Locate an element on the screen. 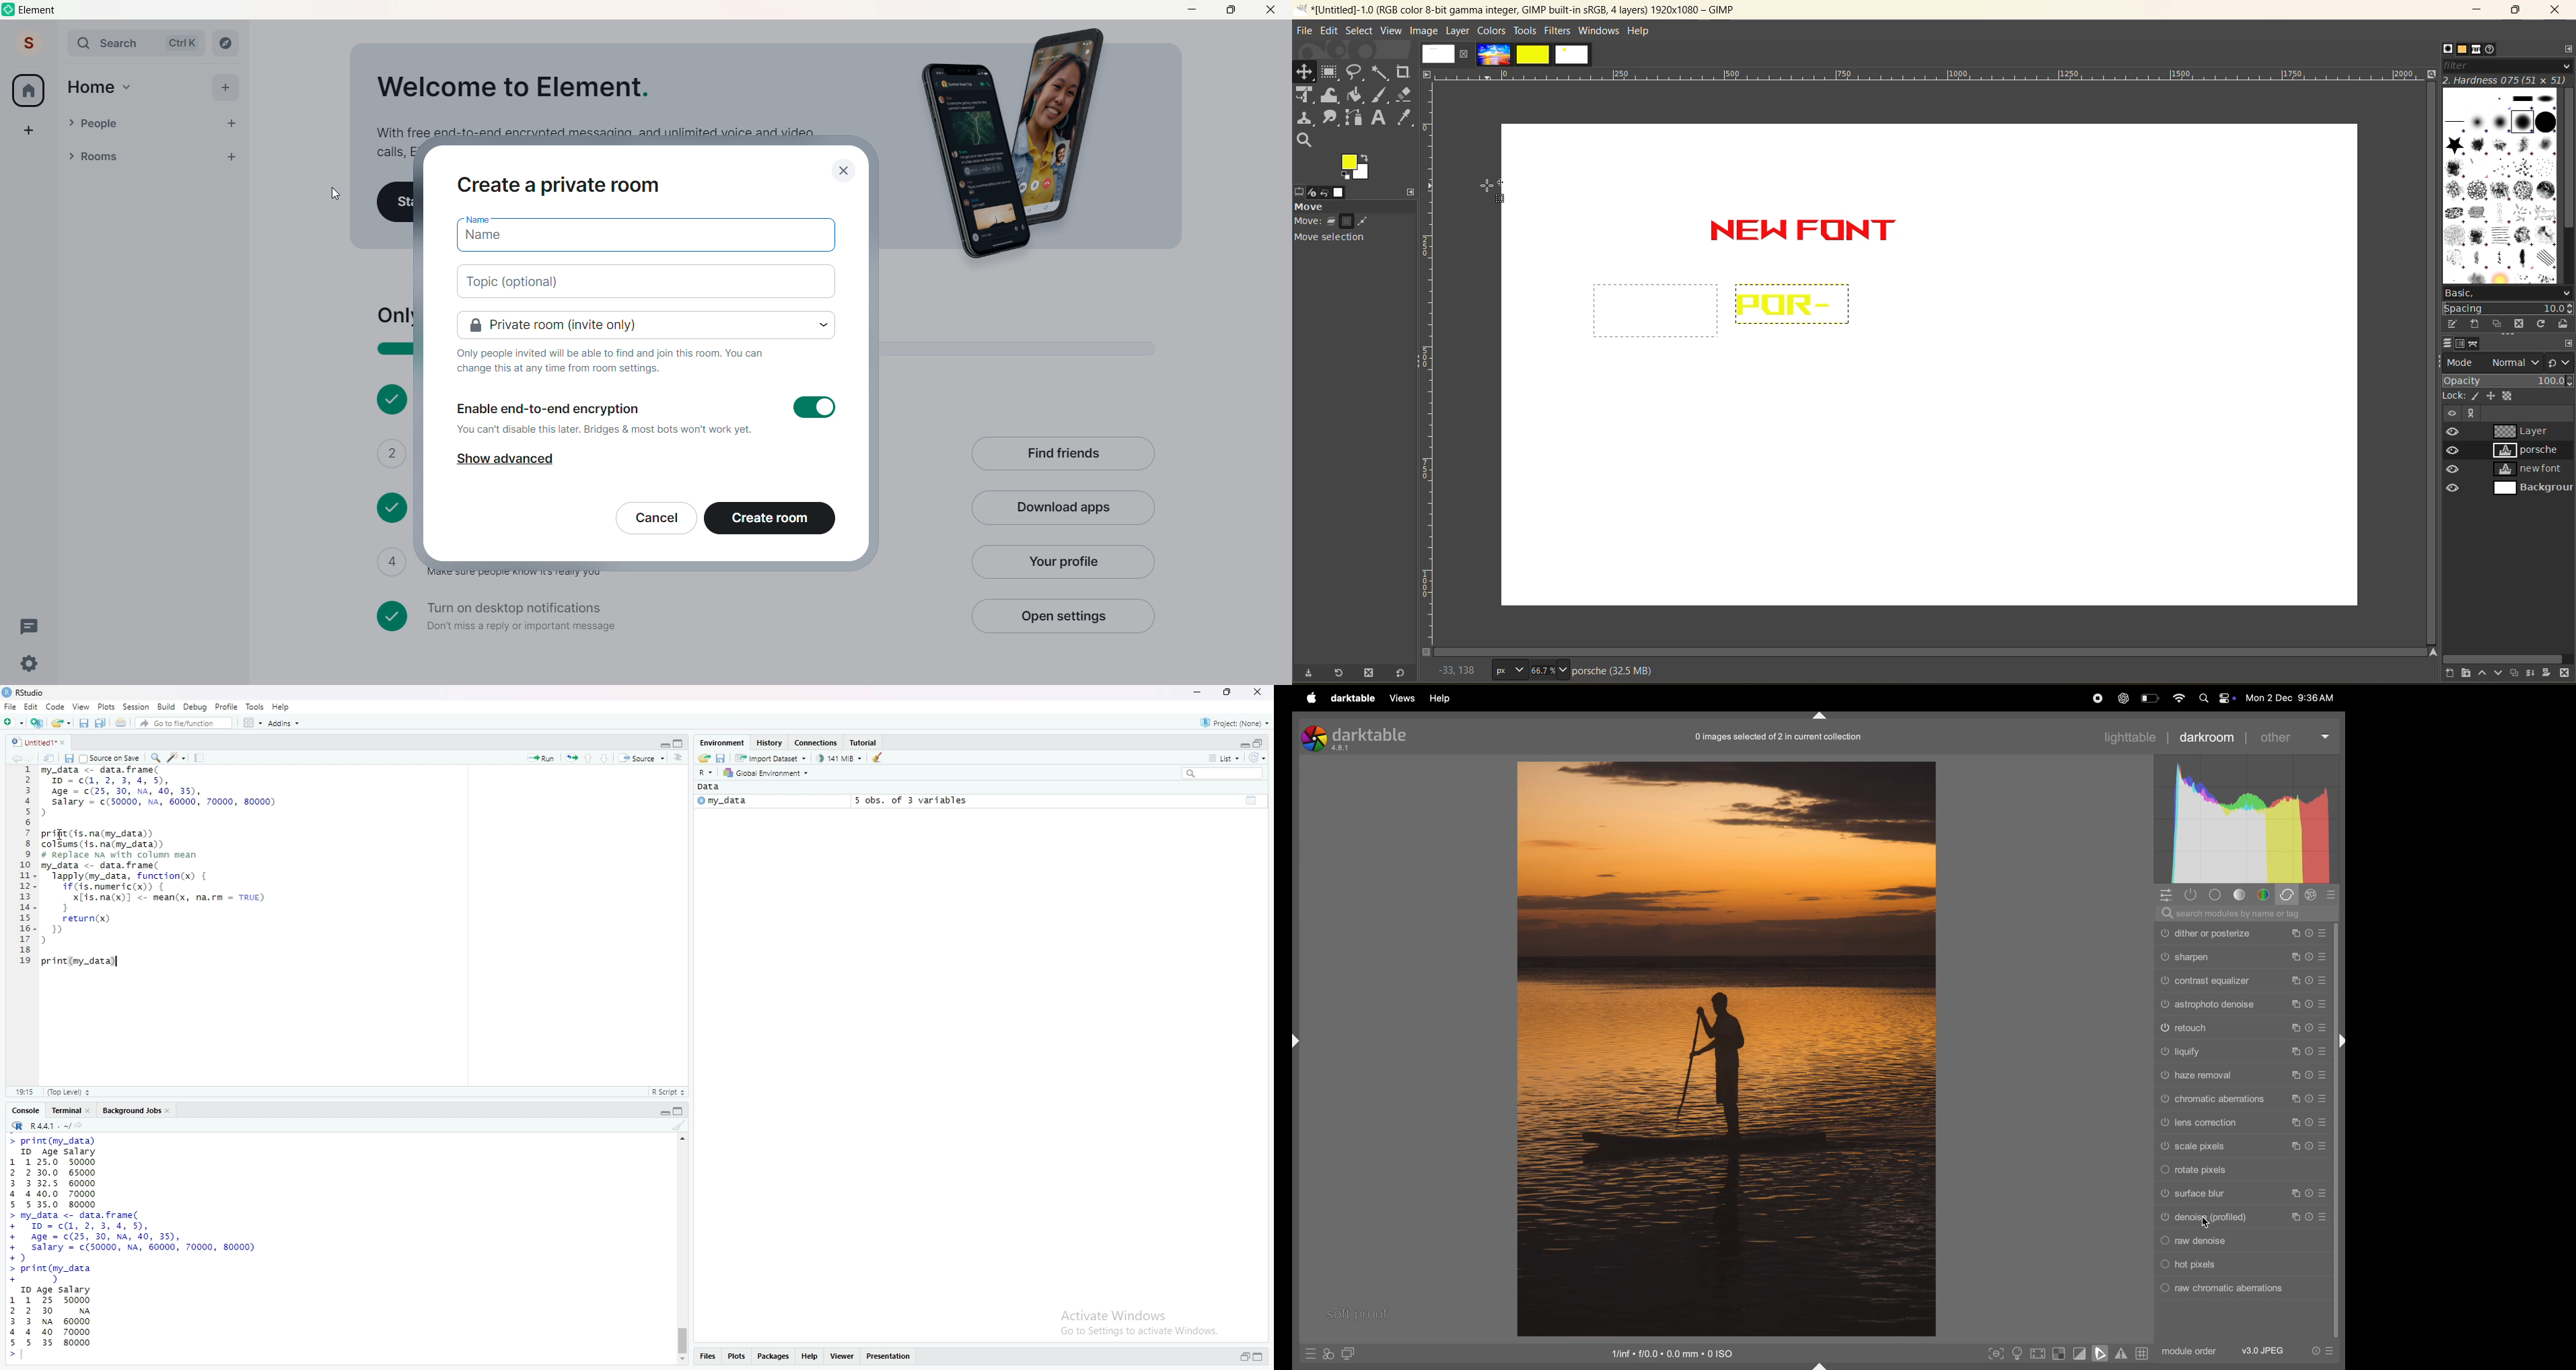 The height and width of the screenshot is (1372, 2576). tutorial is located at coordinates (865, 742).